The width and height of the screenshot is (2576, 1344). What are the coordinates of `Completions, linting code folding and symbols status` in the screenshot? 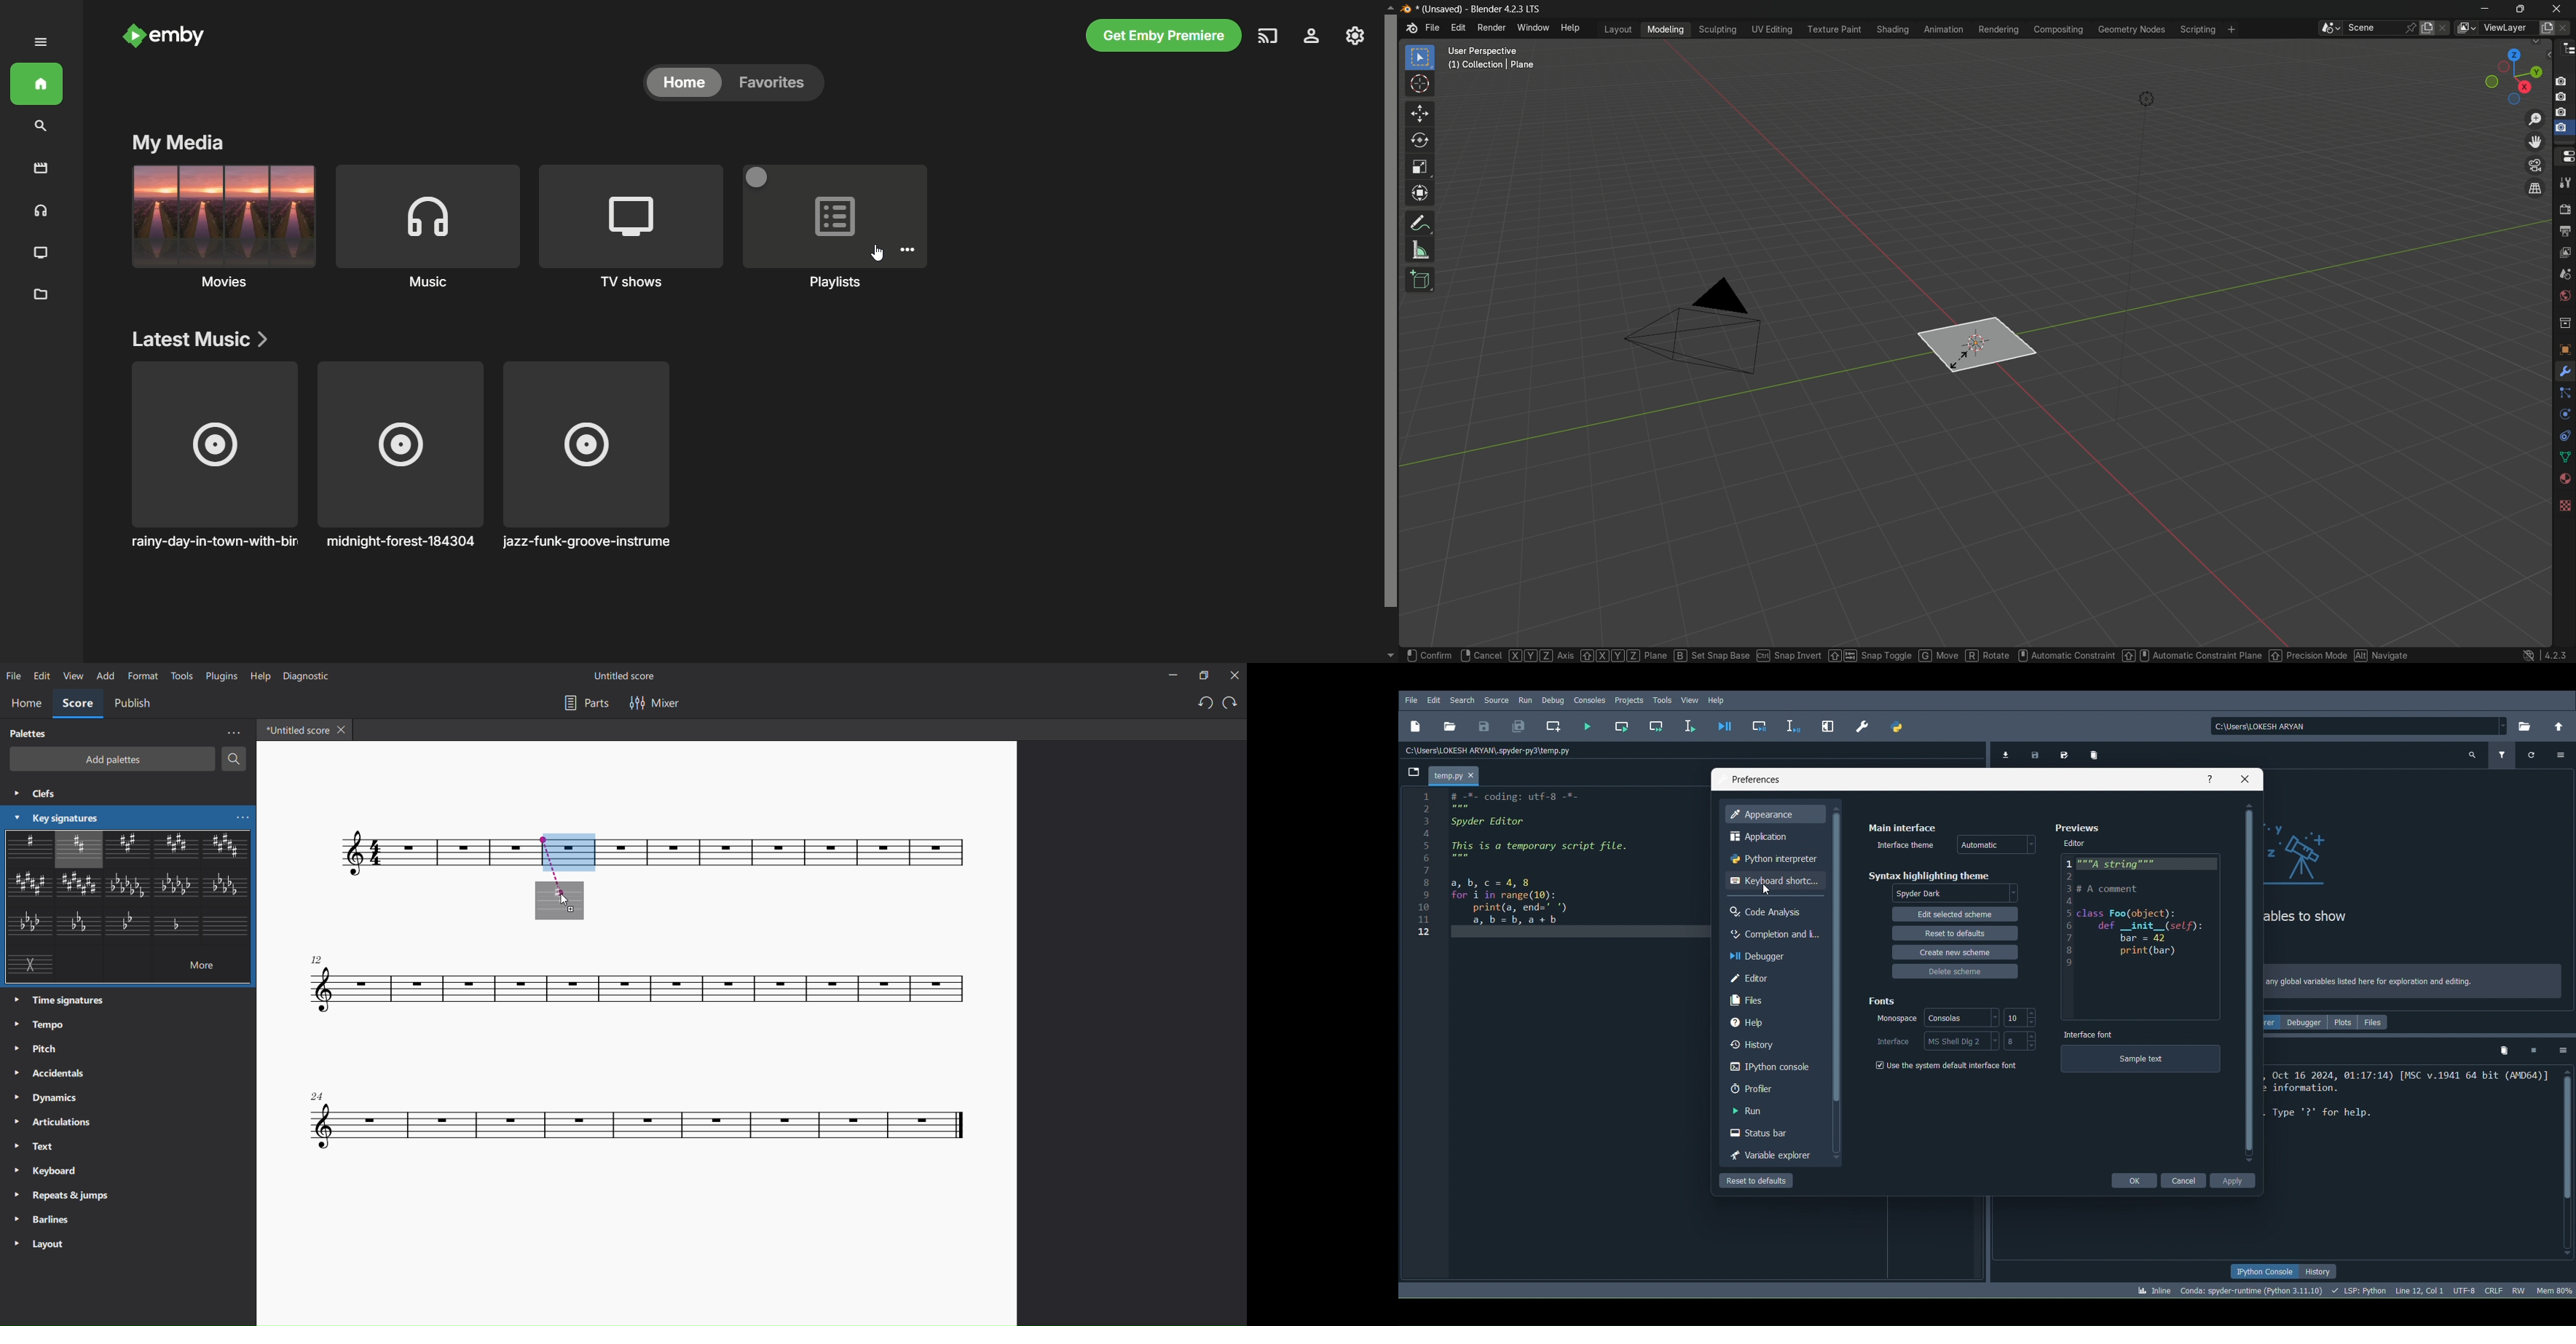 It's located at (2360, 1290).